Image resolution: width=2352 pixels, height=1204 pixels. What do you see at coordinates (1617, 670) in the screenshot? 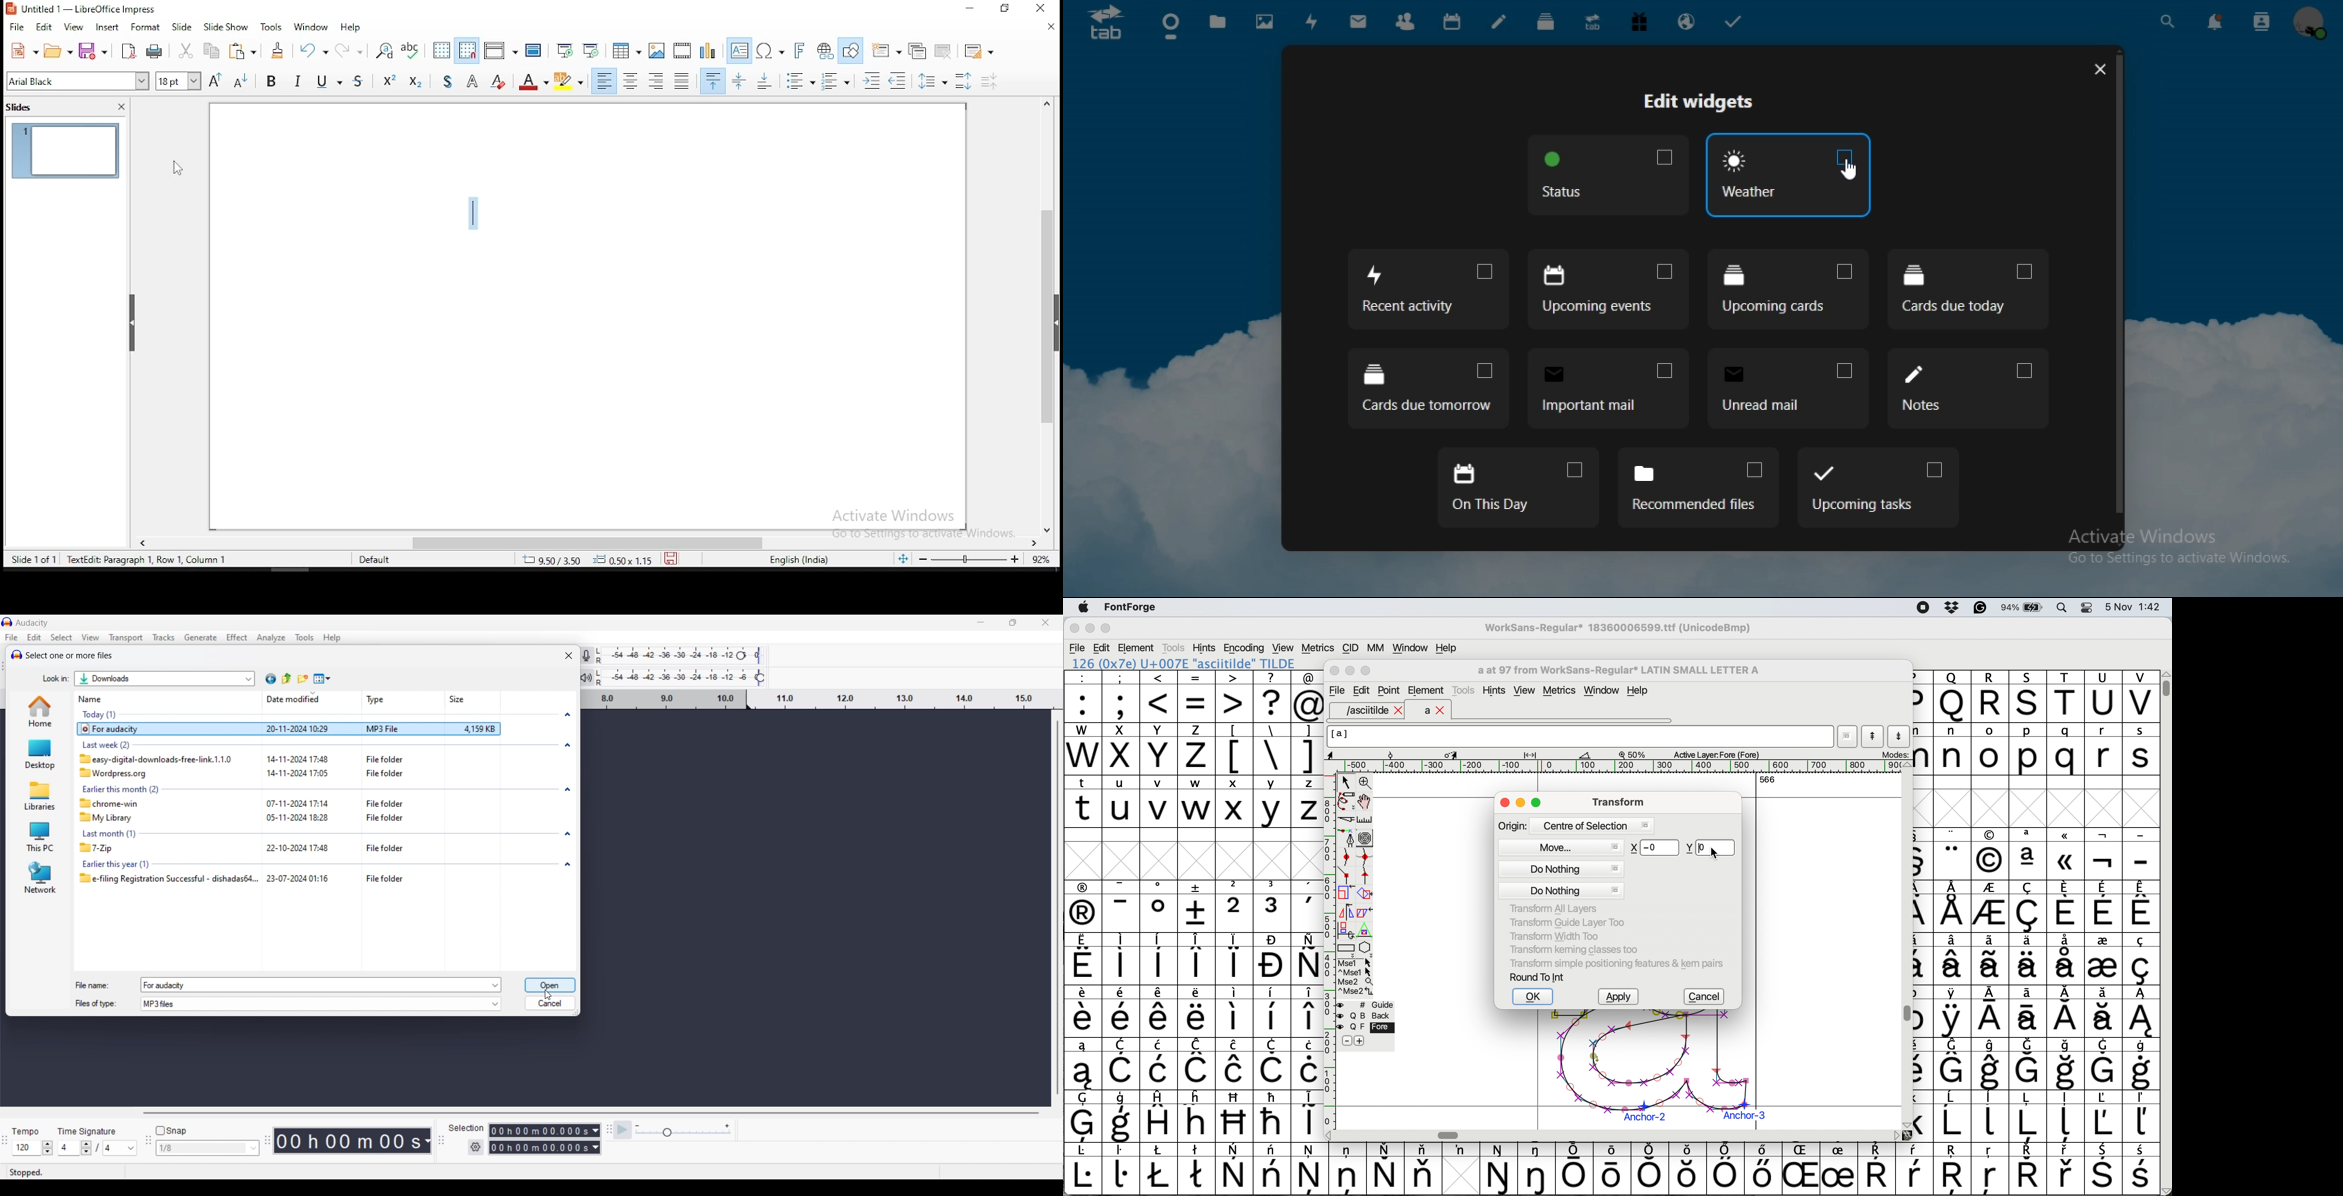
I see `glyph name` at bounding box center [1617, 670].